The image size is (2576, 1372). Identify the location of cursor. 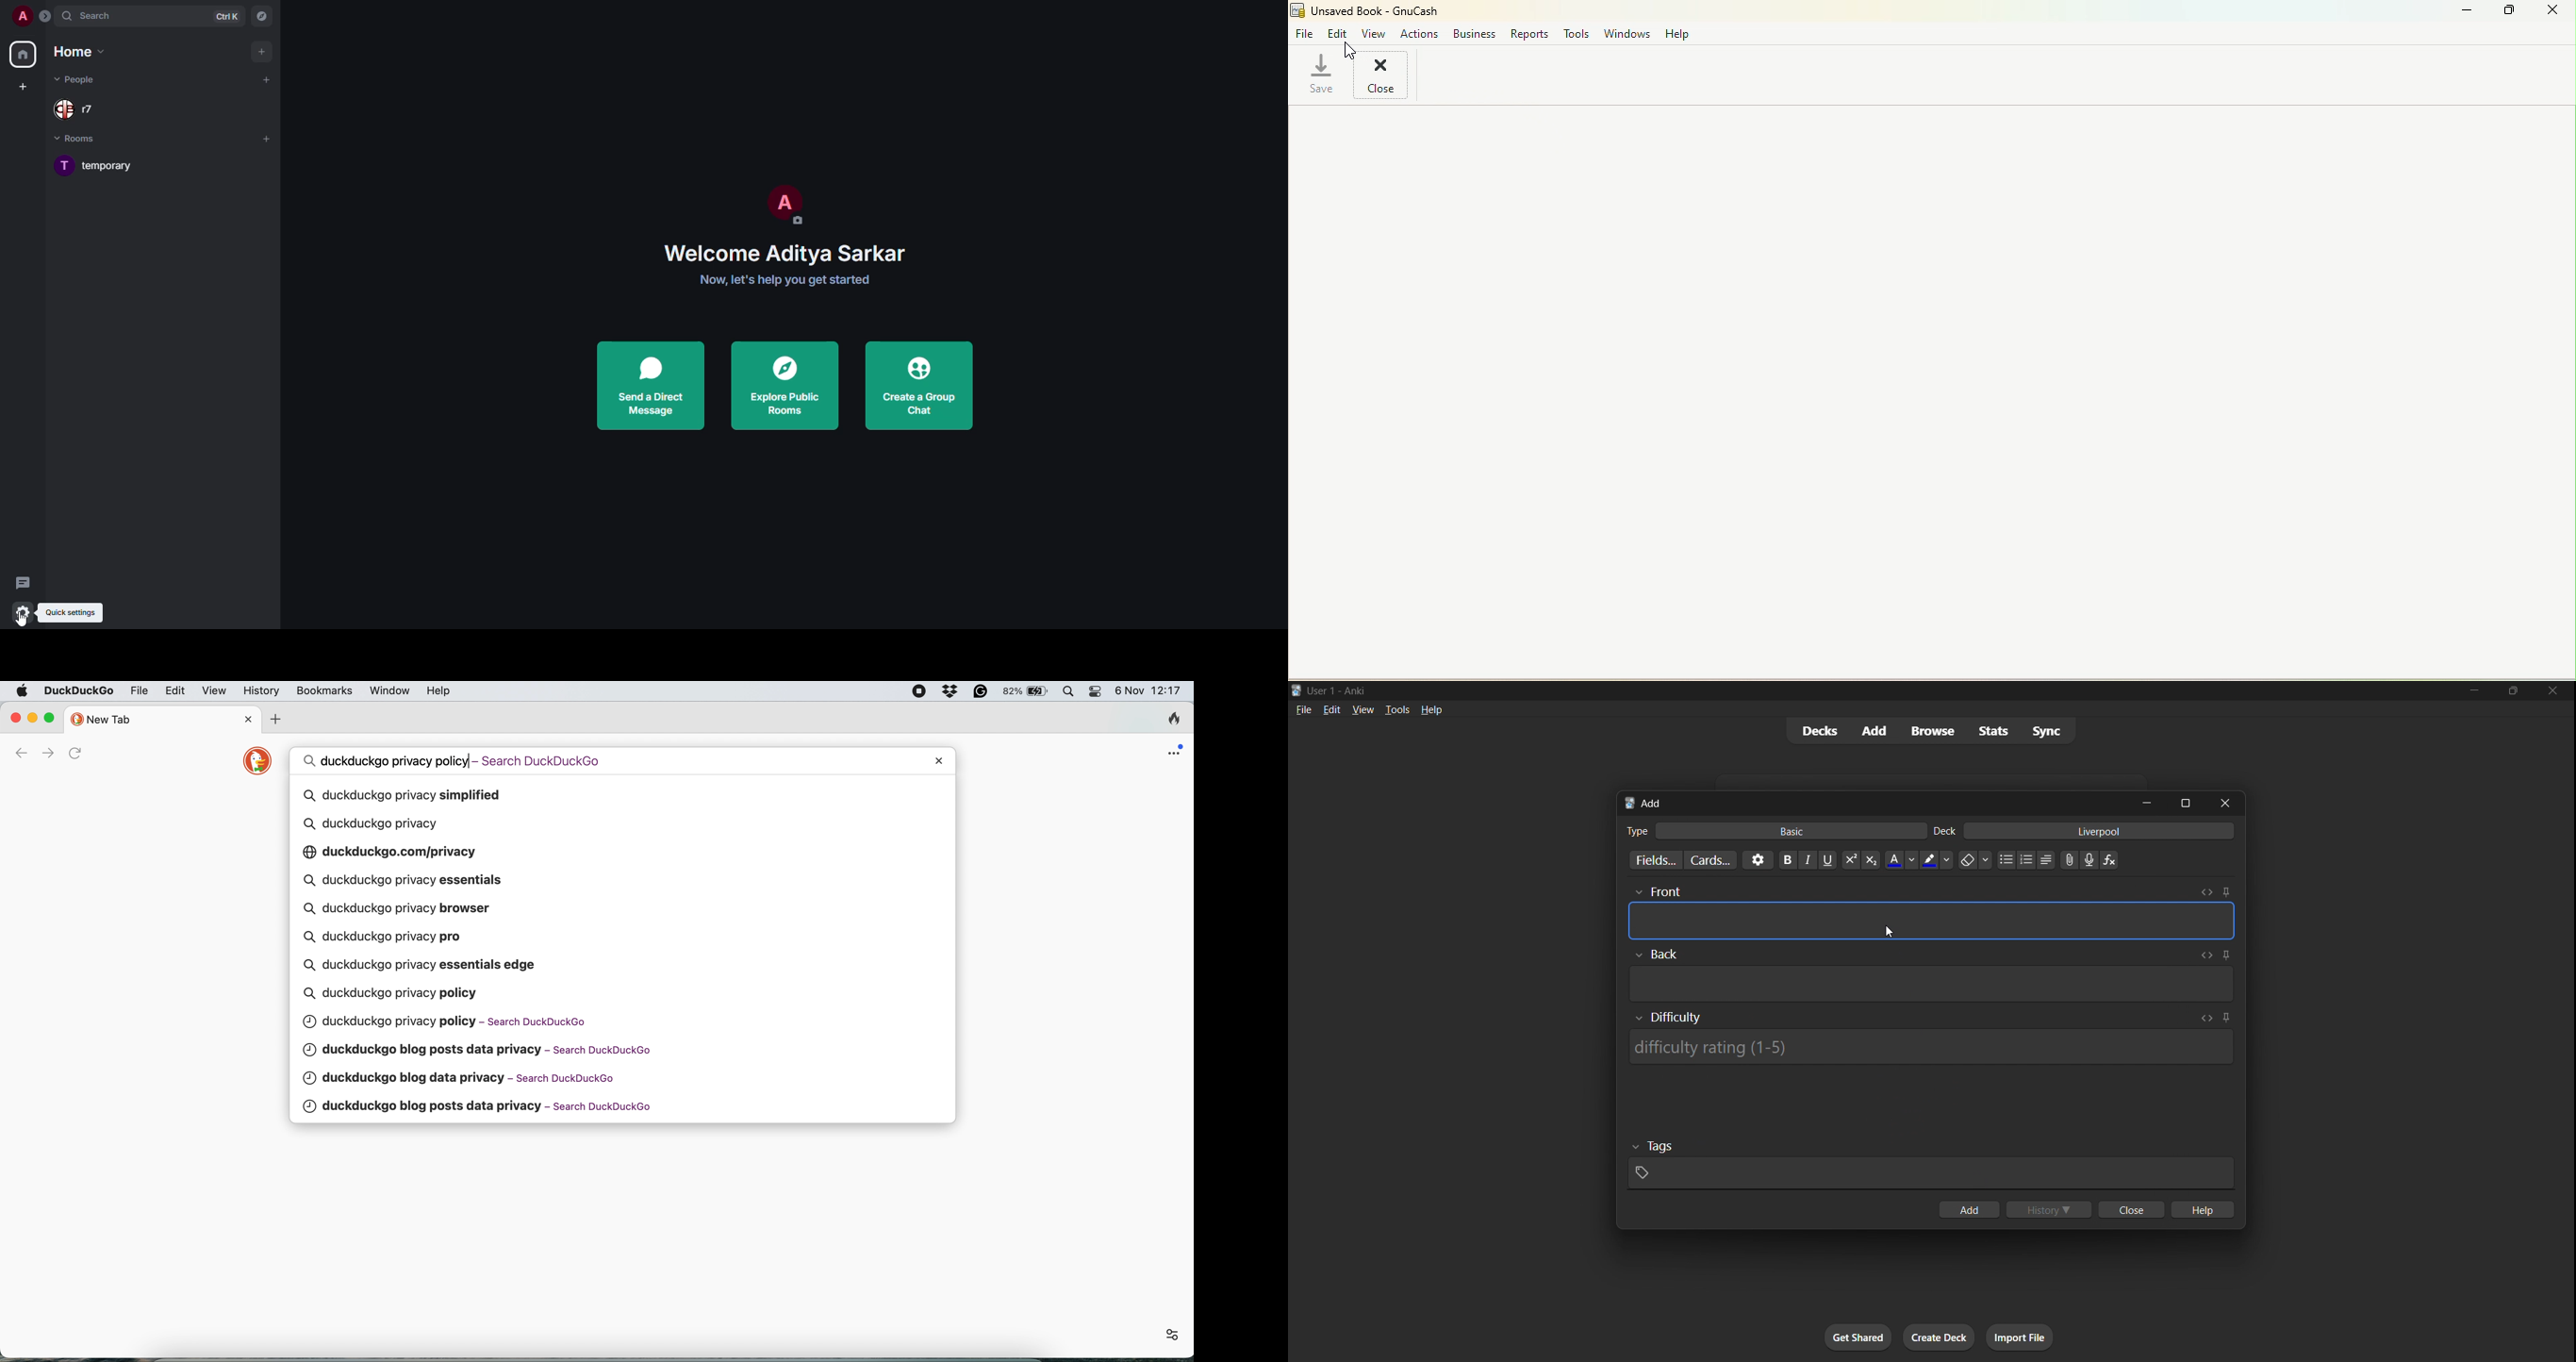
(25, 619).